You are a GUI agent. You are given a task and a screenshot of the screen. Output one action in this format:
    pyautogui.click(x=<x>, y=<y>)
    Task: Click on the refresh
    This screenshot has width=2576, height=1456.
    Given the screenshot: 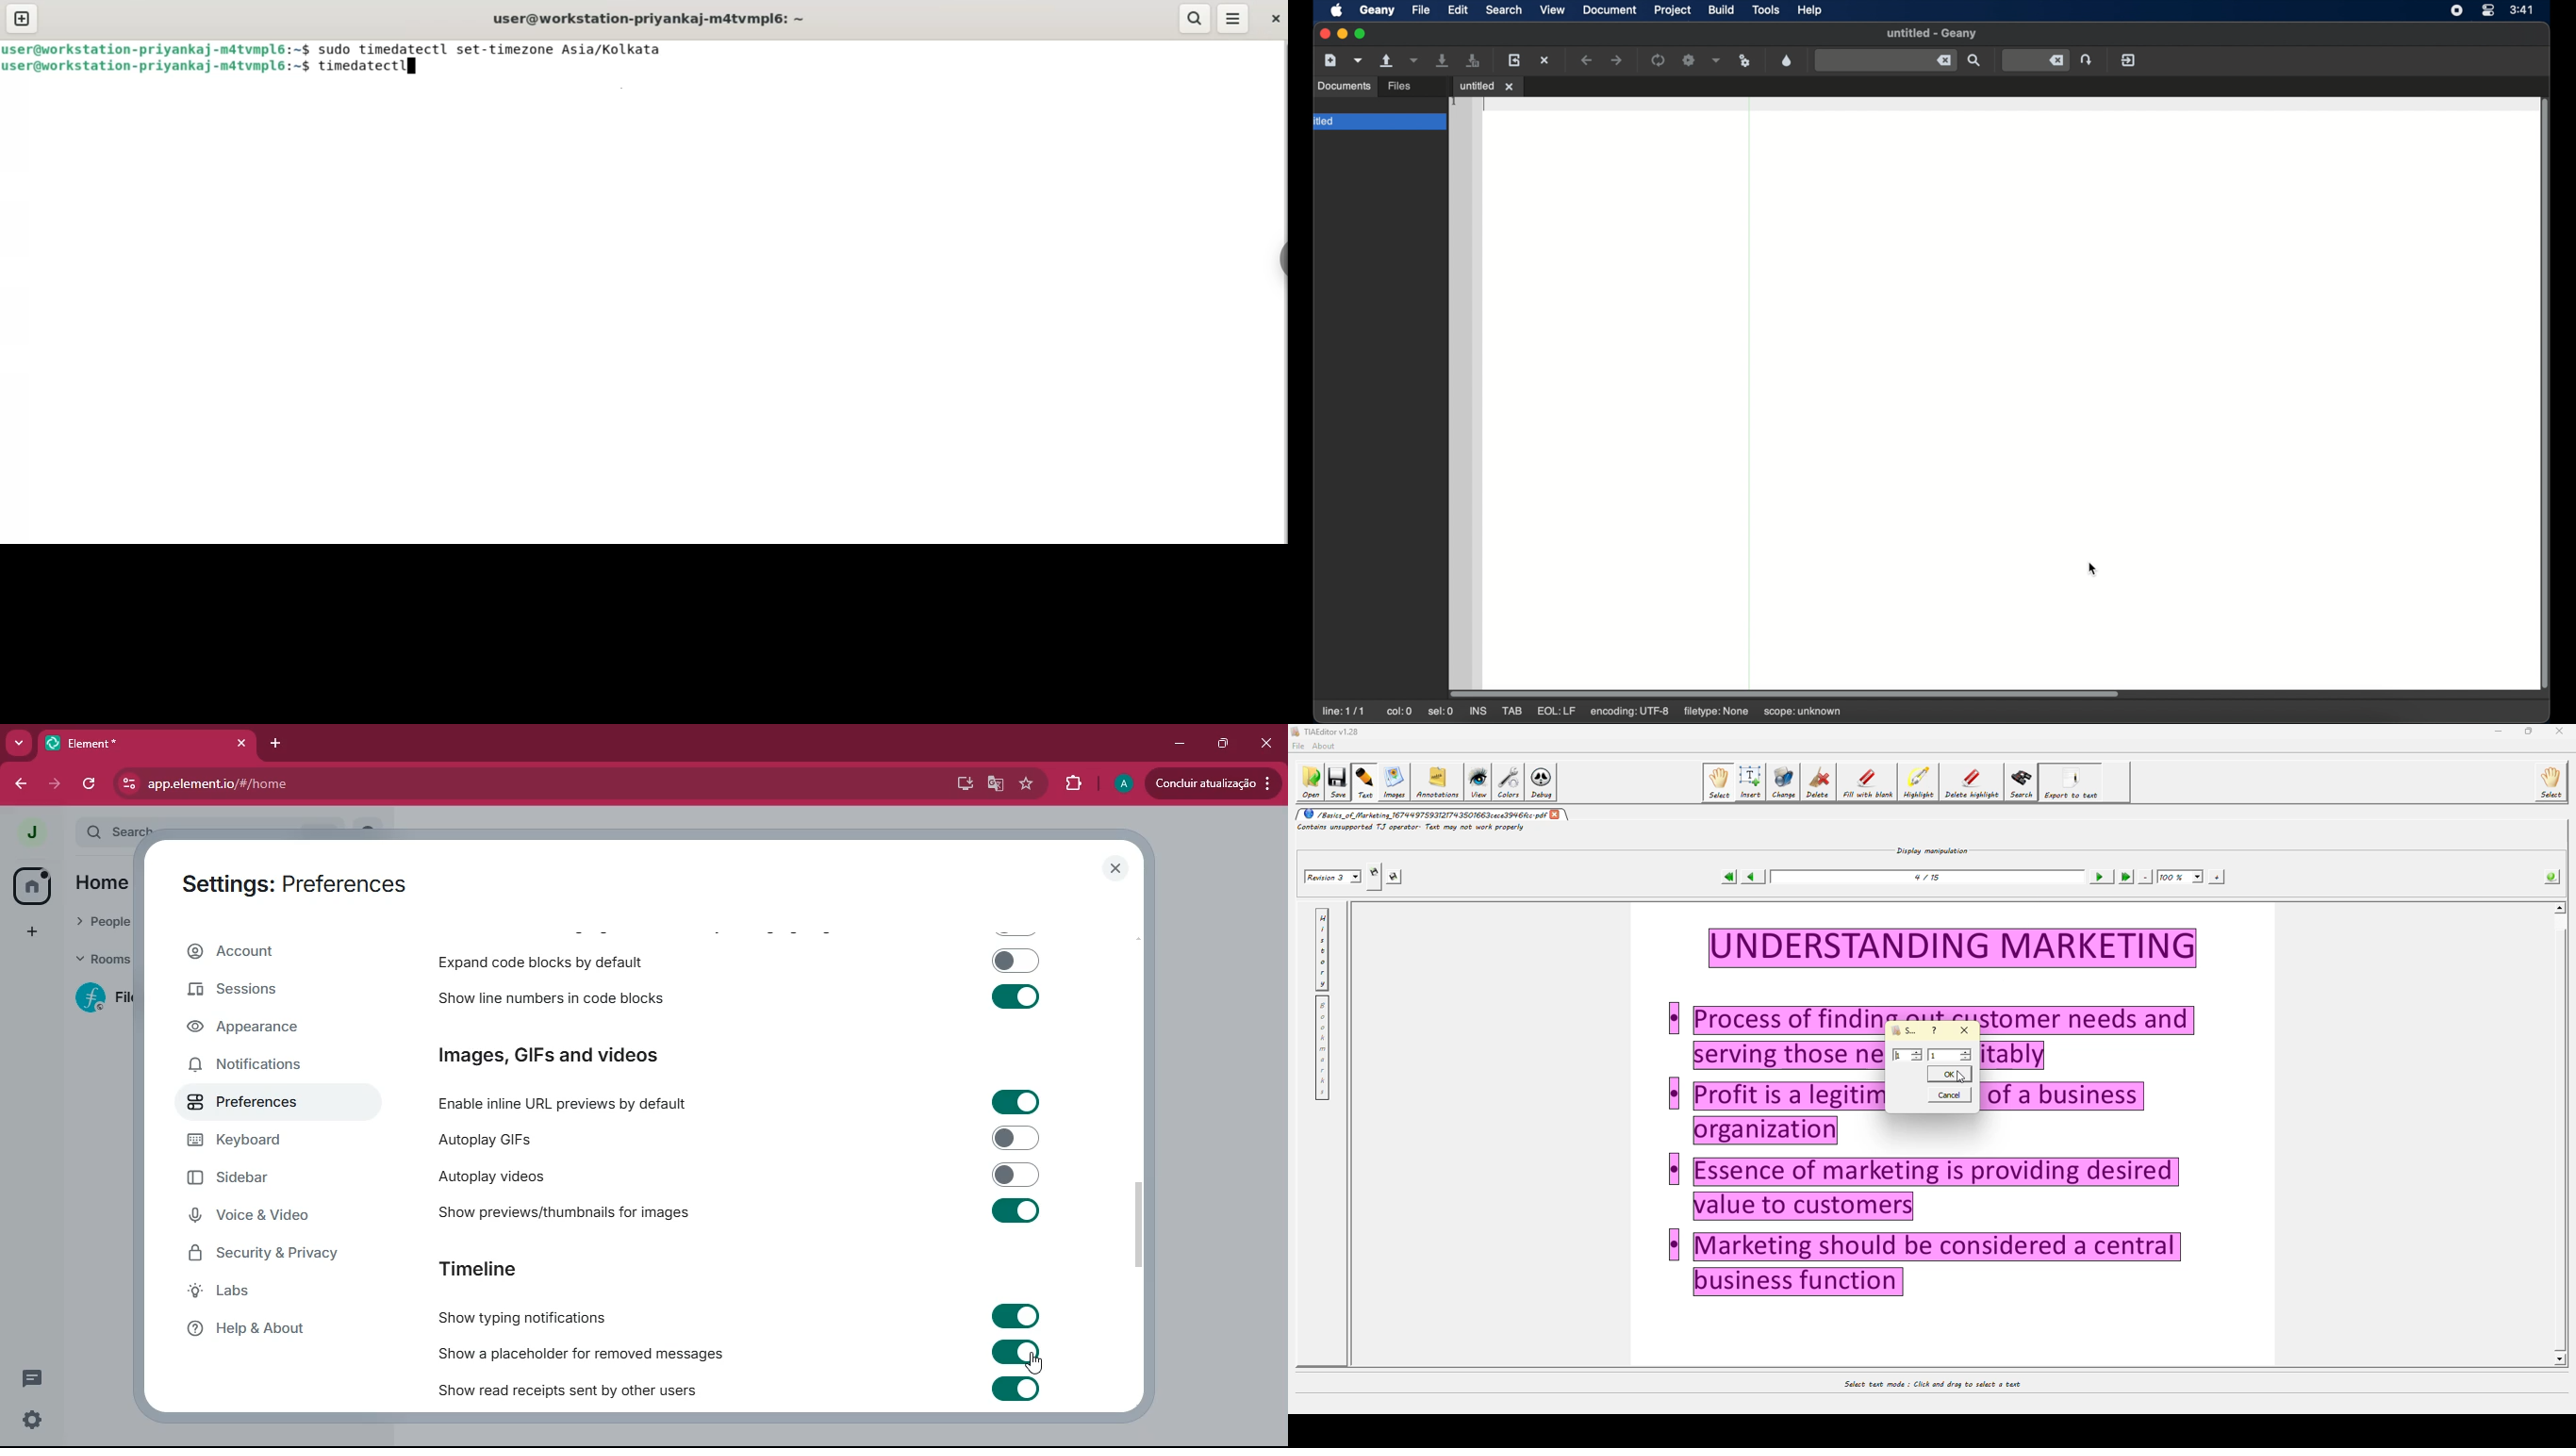 What is the action you would take?
    pyautogui.click(x=91, y=784)
    